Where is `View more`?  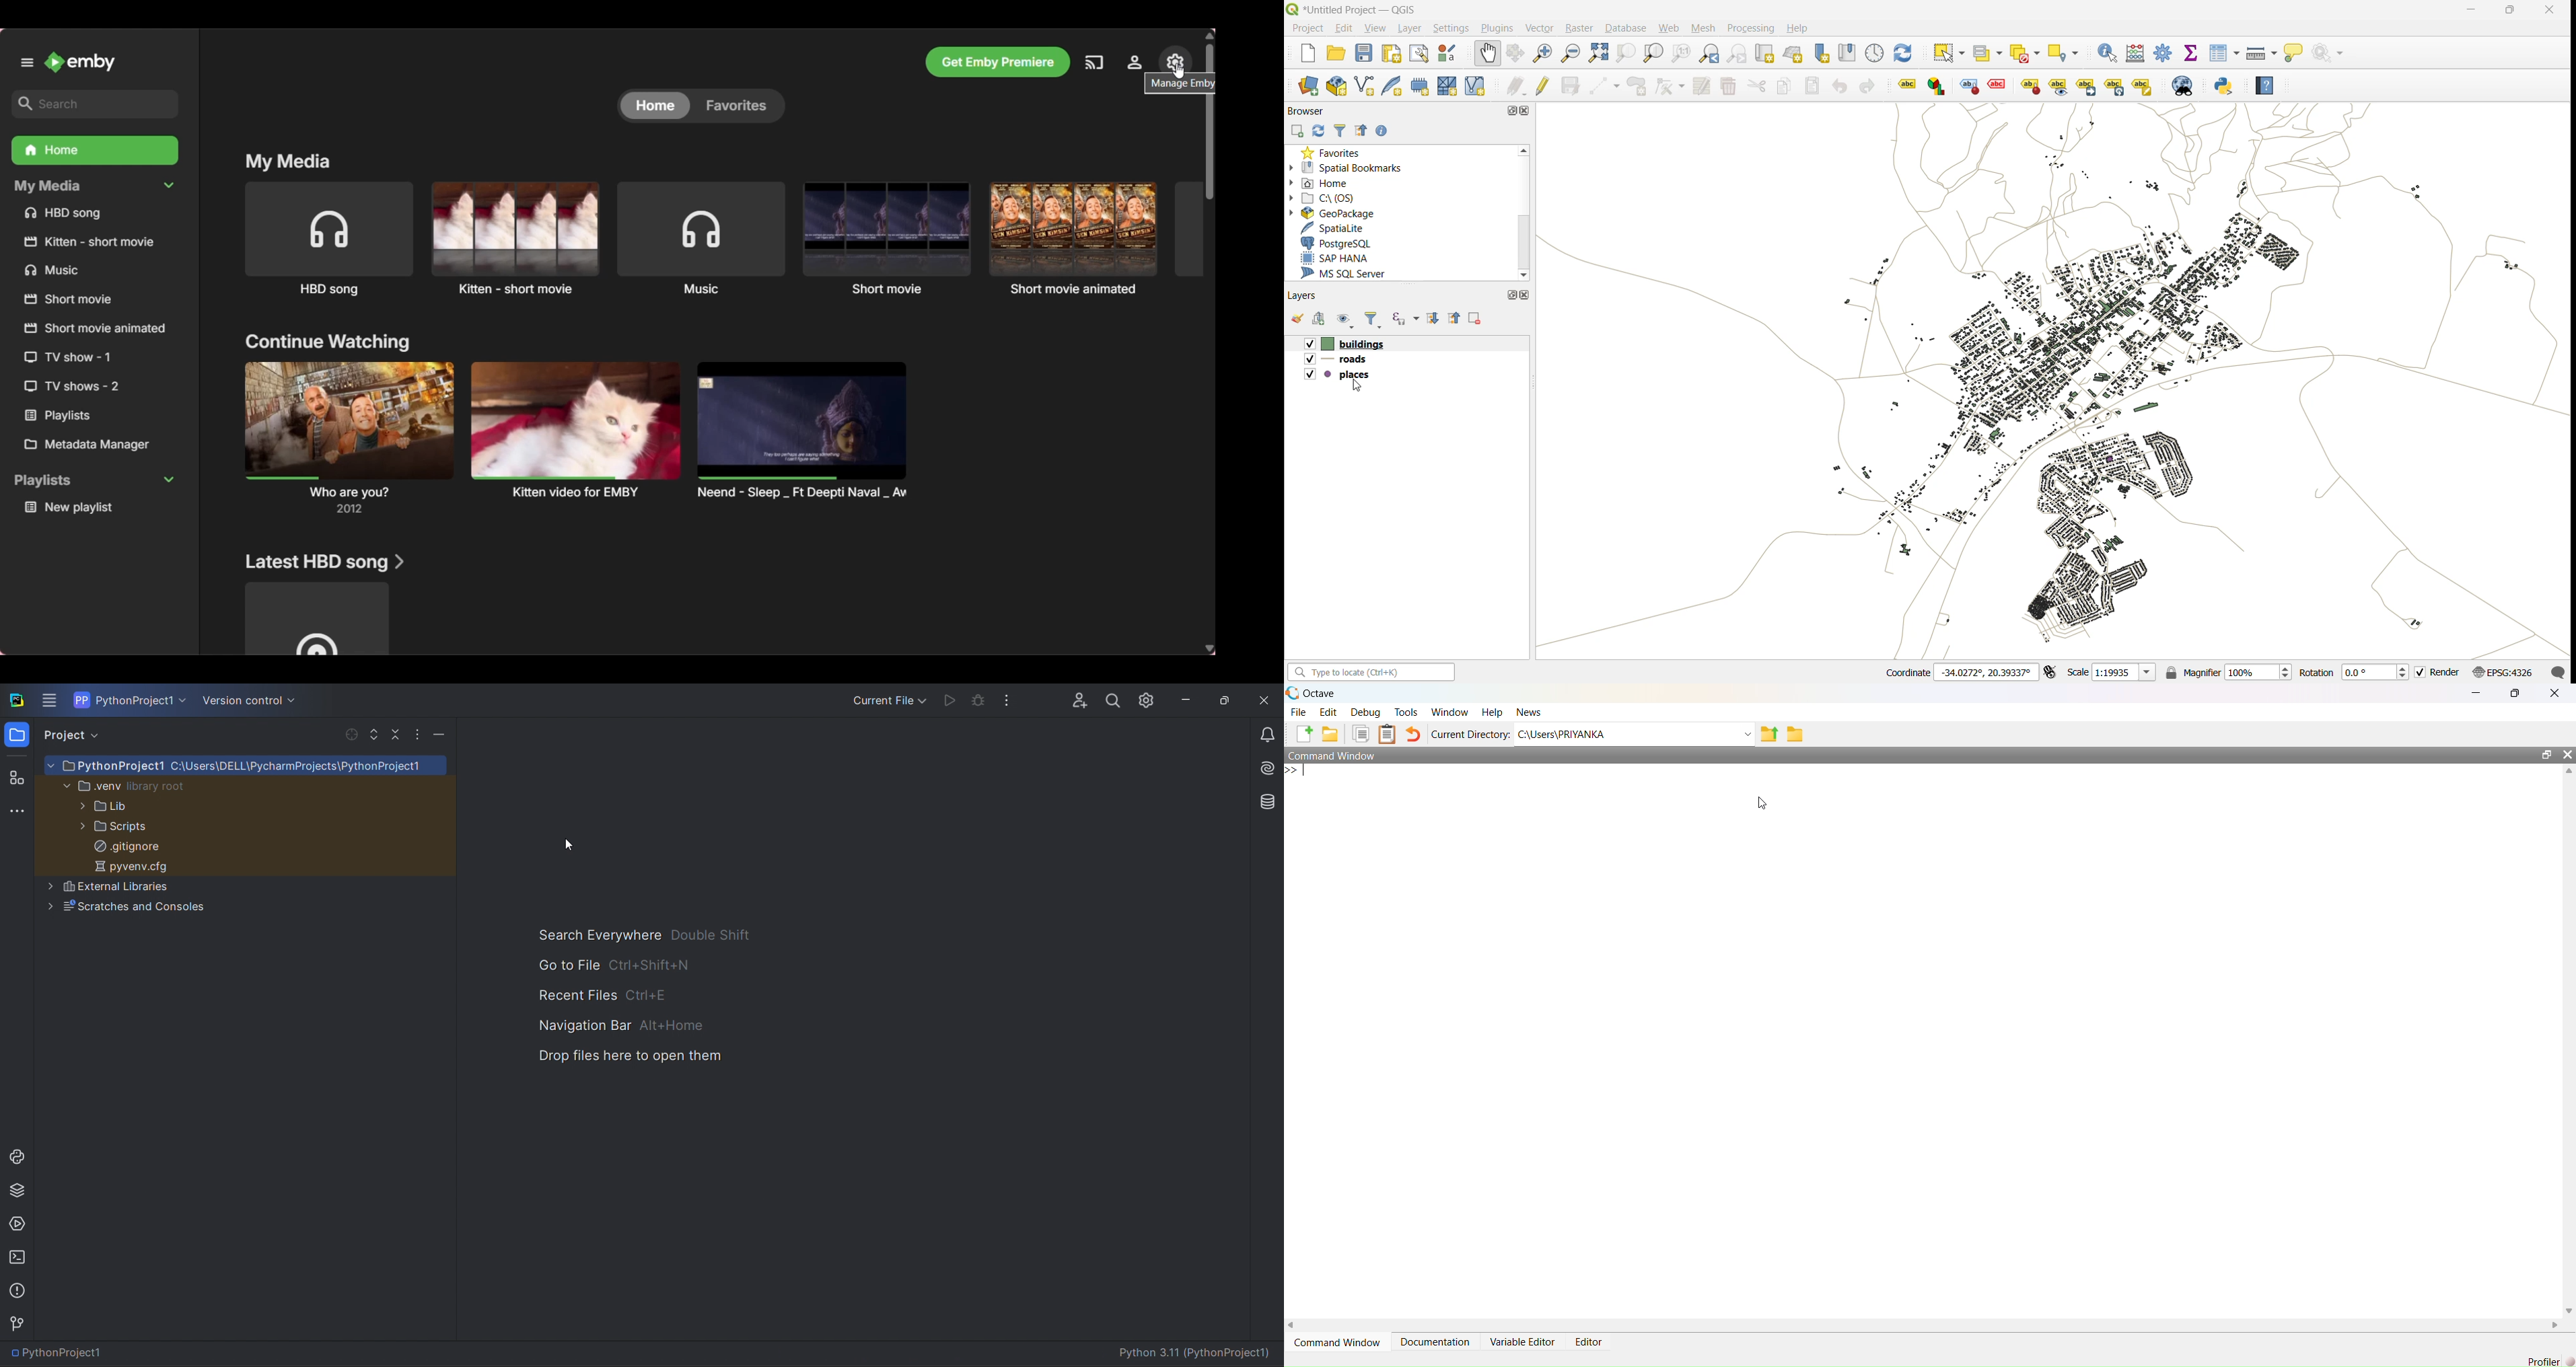
View more is located at coordinates (49, 701).